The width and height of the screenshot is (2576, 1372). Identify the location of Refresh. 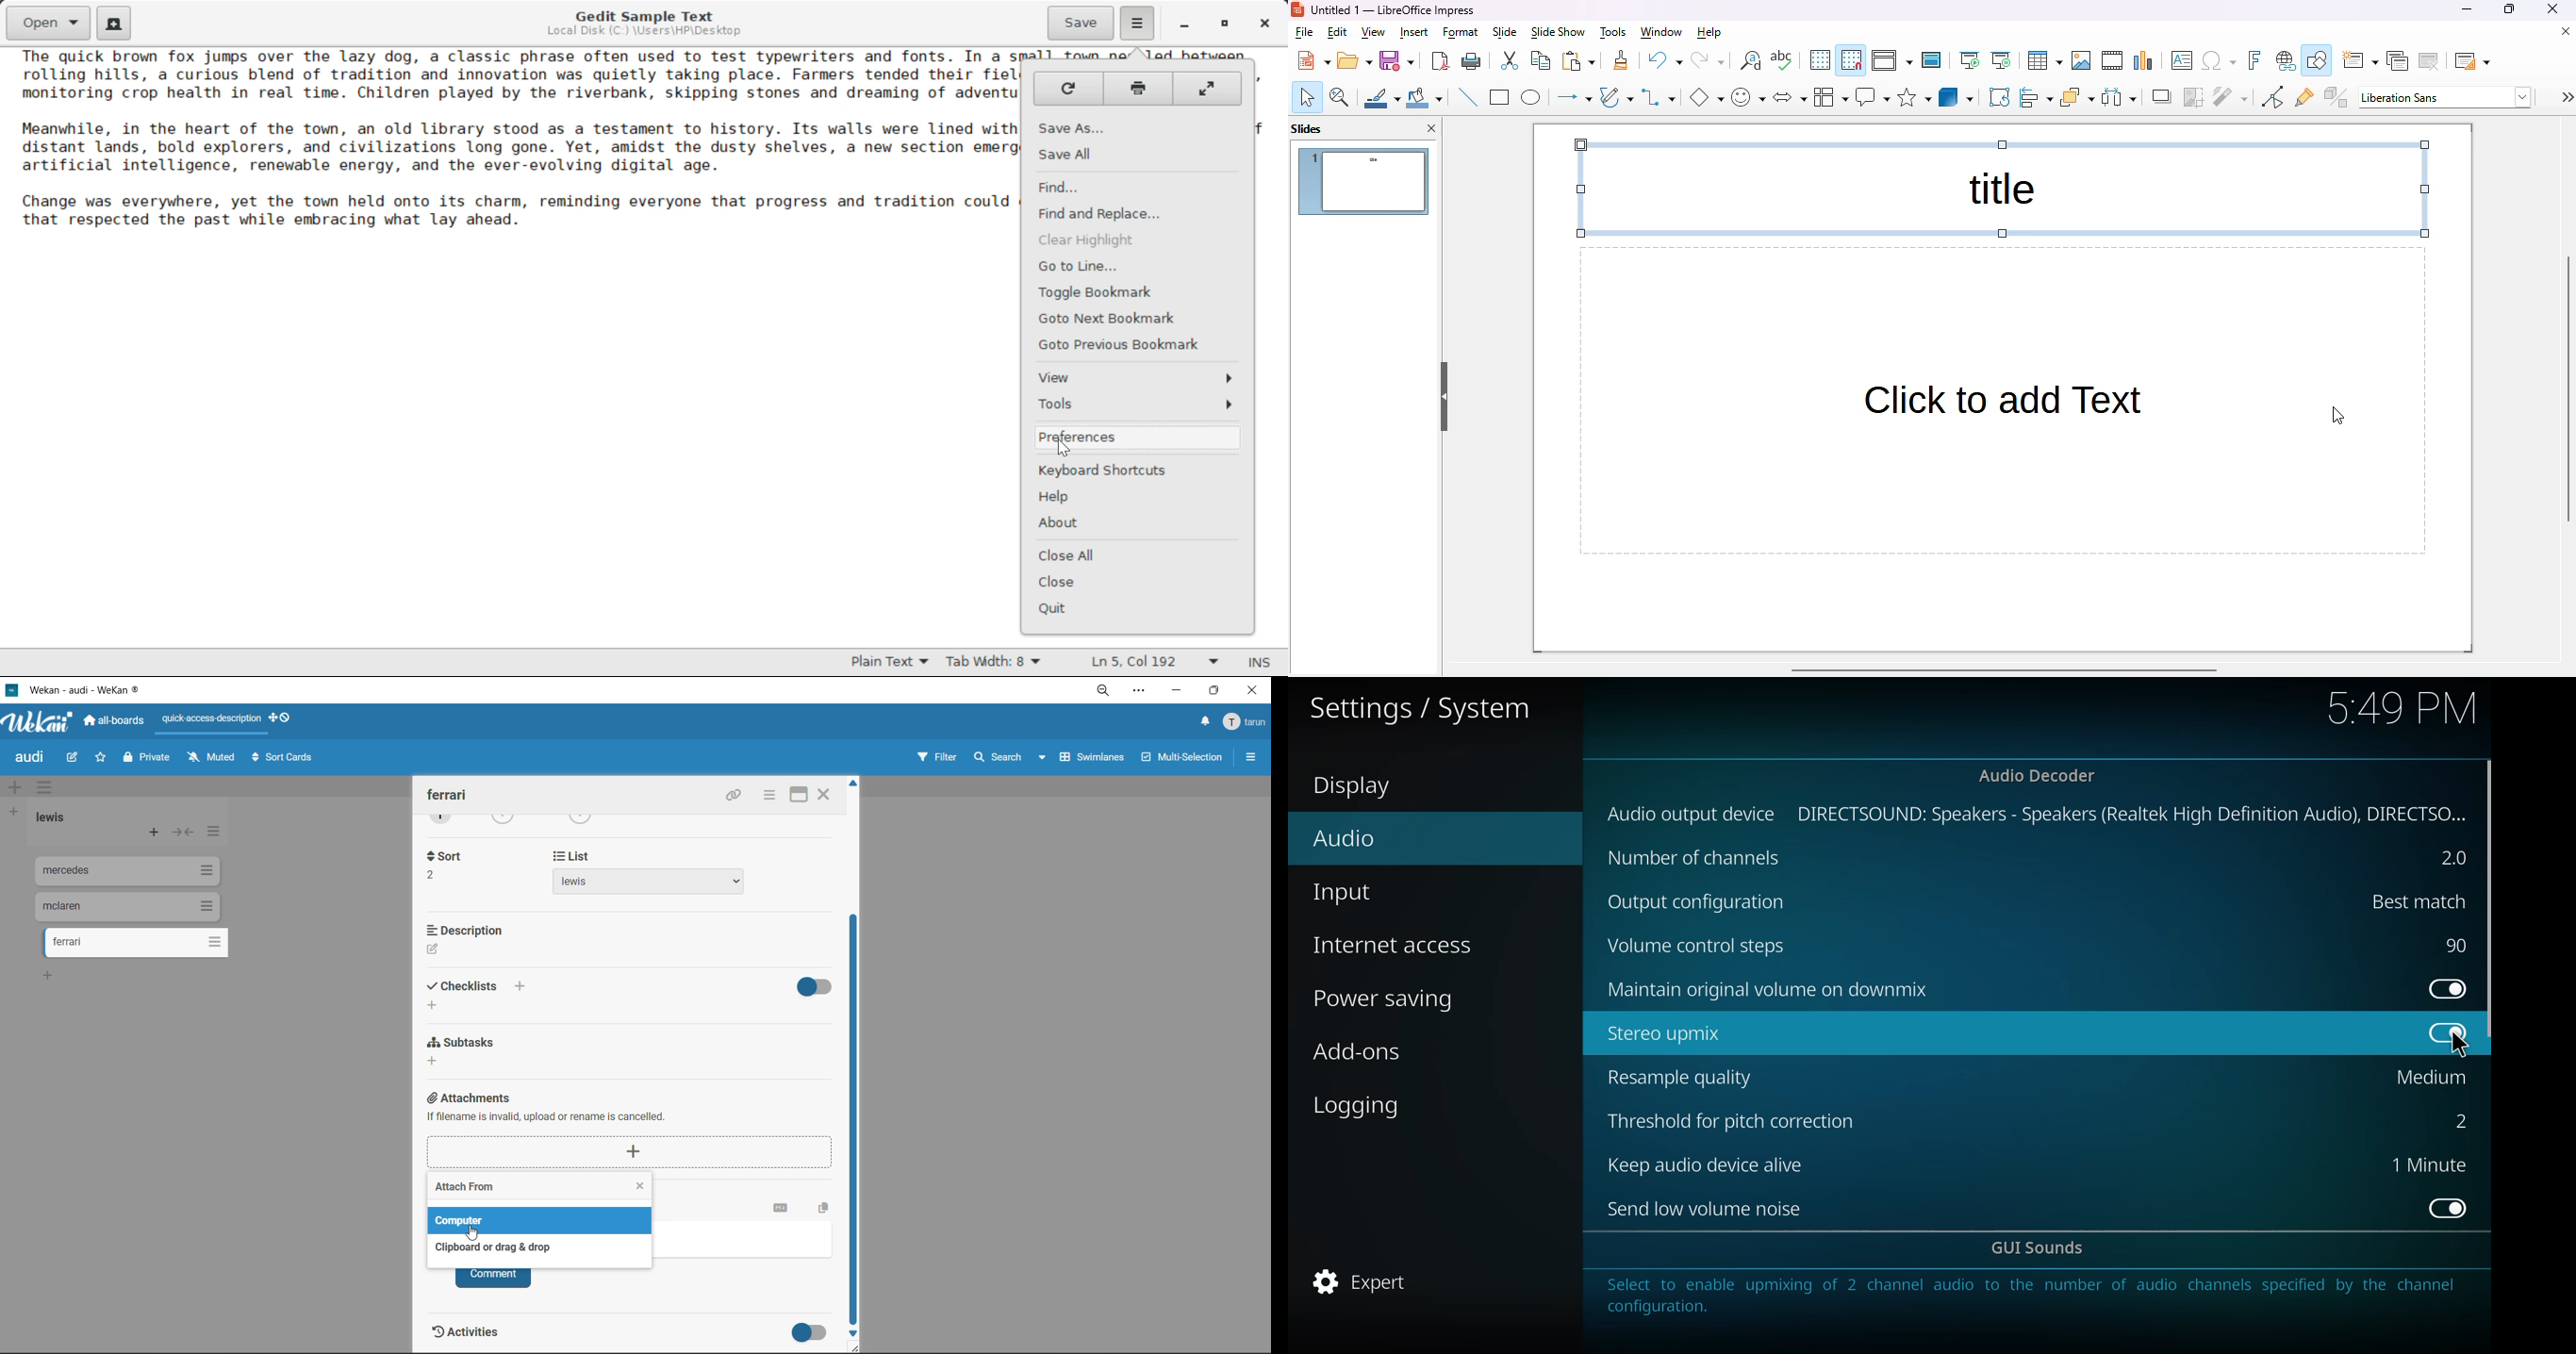
(1071, 88).